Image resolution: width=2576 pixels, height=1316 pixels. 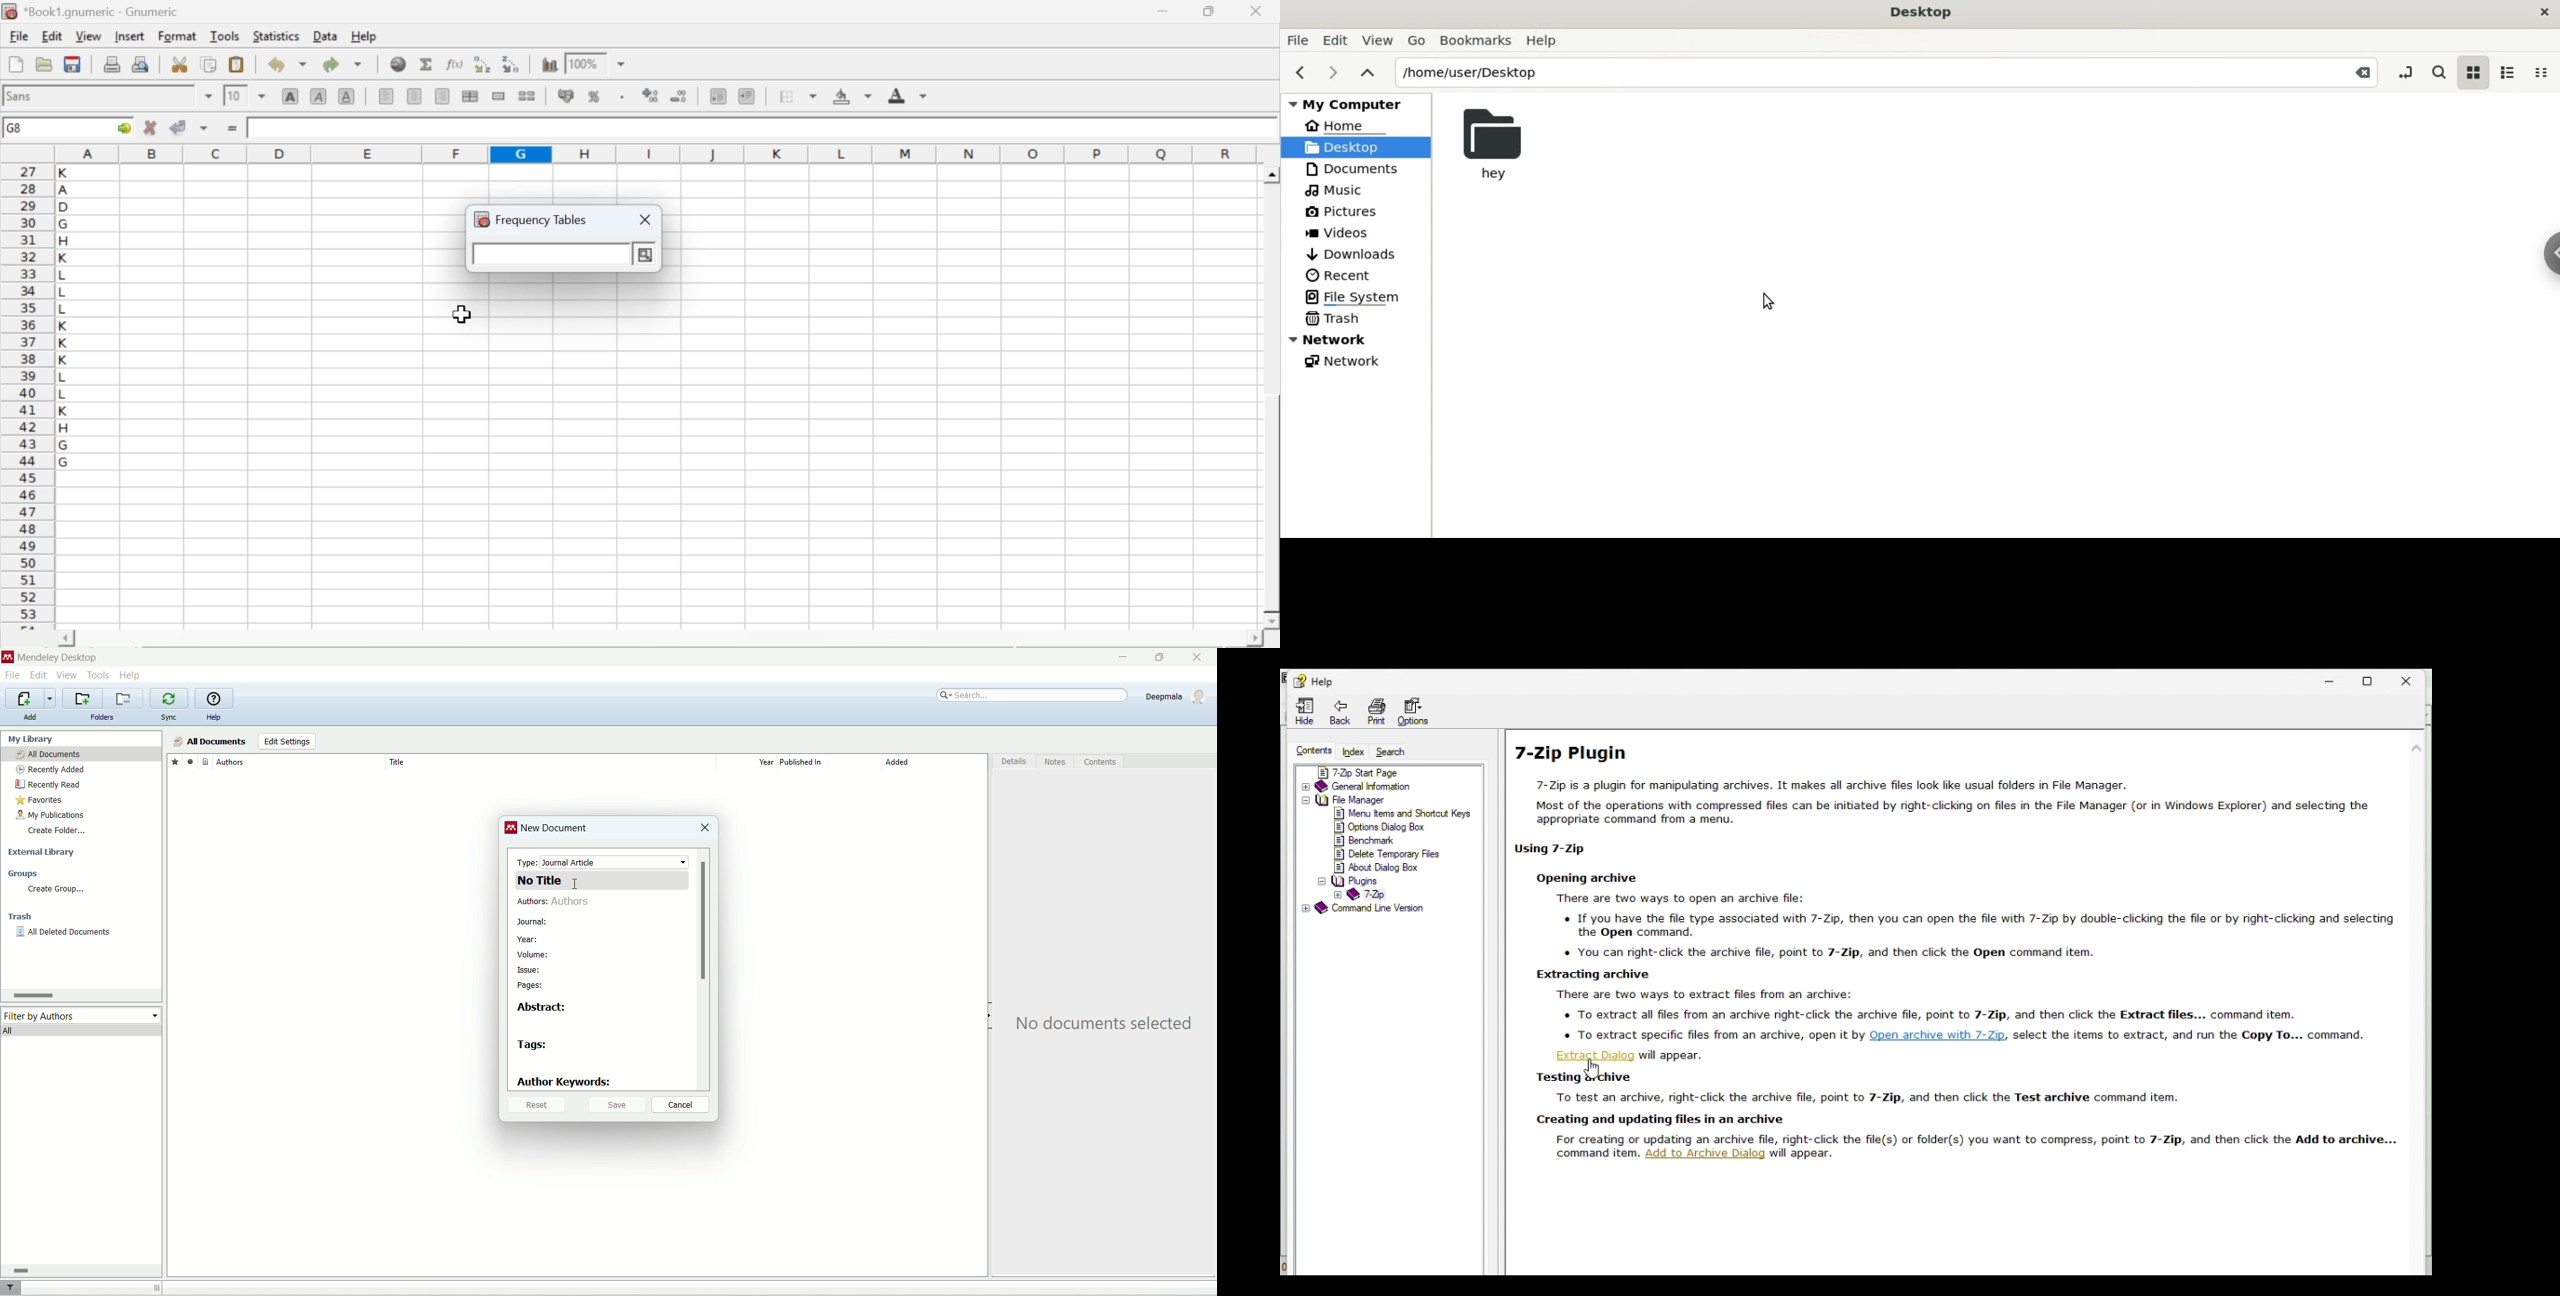 I want to click on all documents, so click(x=209, y=742).